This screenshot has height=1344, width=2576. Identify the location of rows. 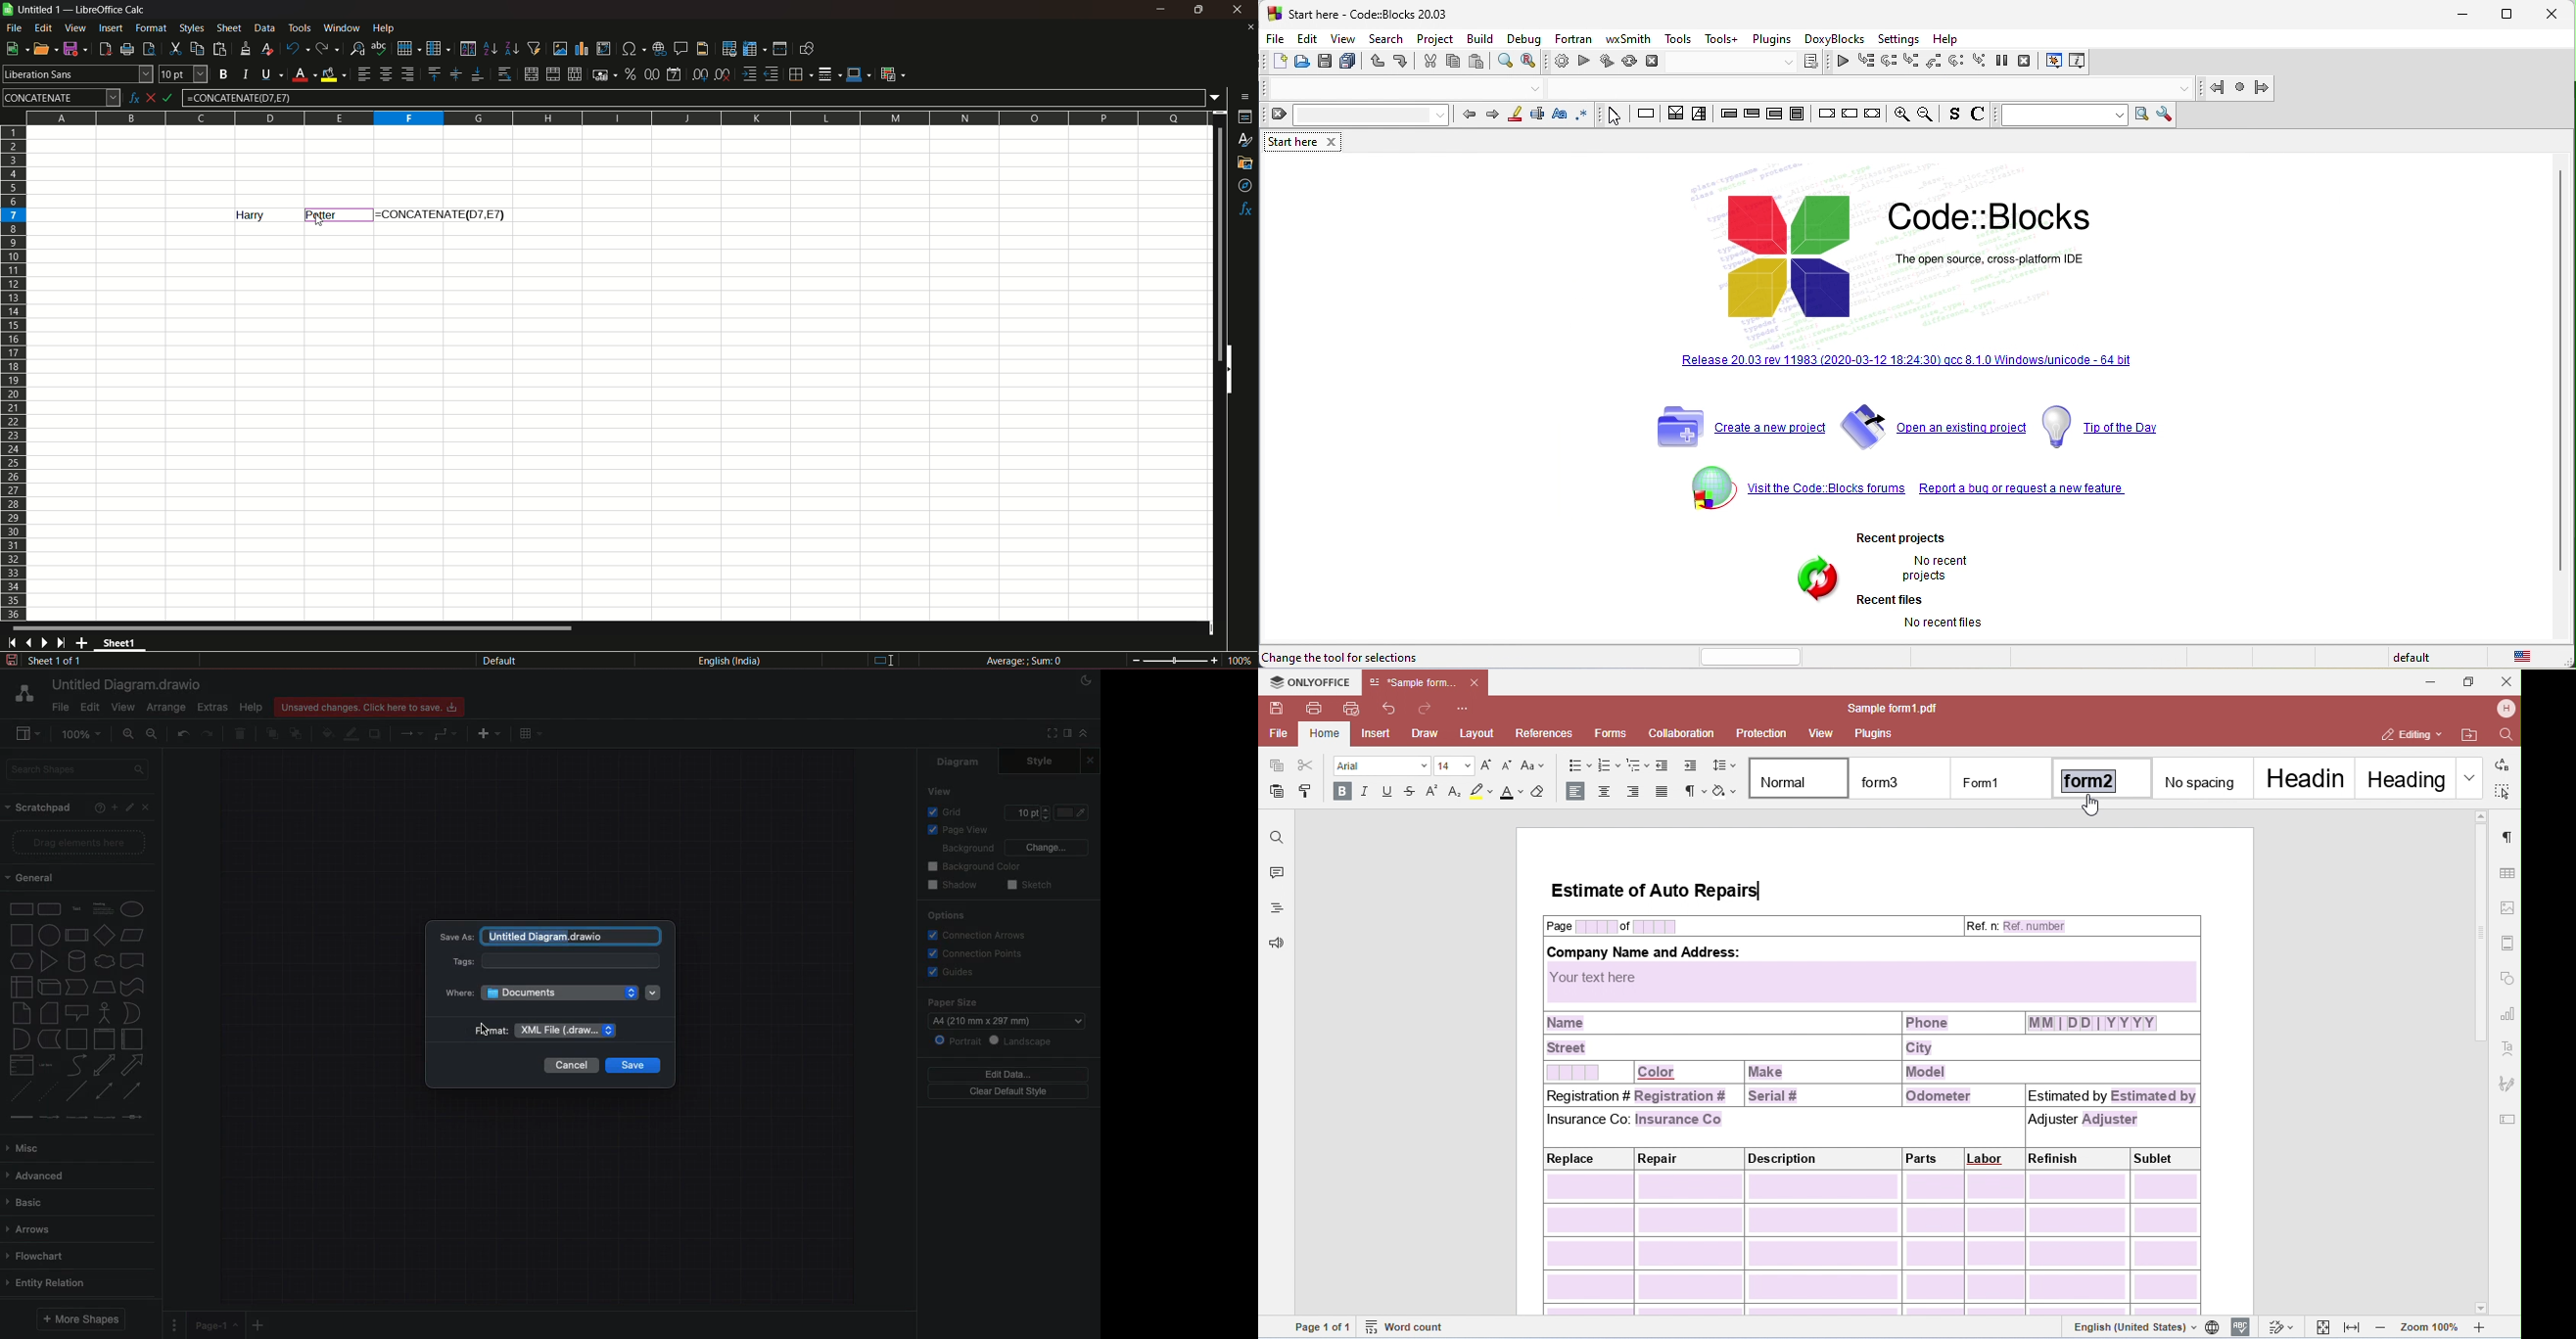
(14, 372).